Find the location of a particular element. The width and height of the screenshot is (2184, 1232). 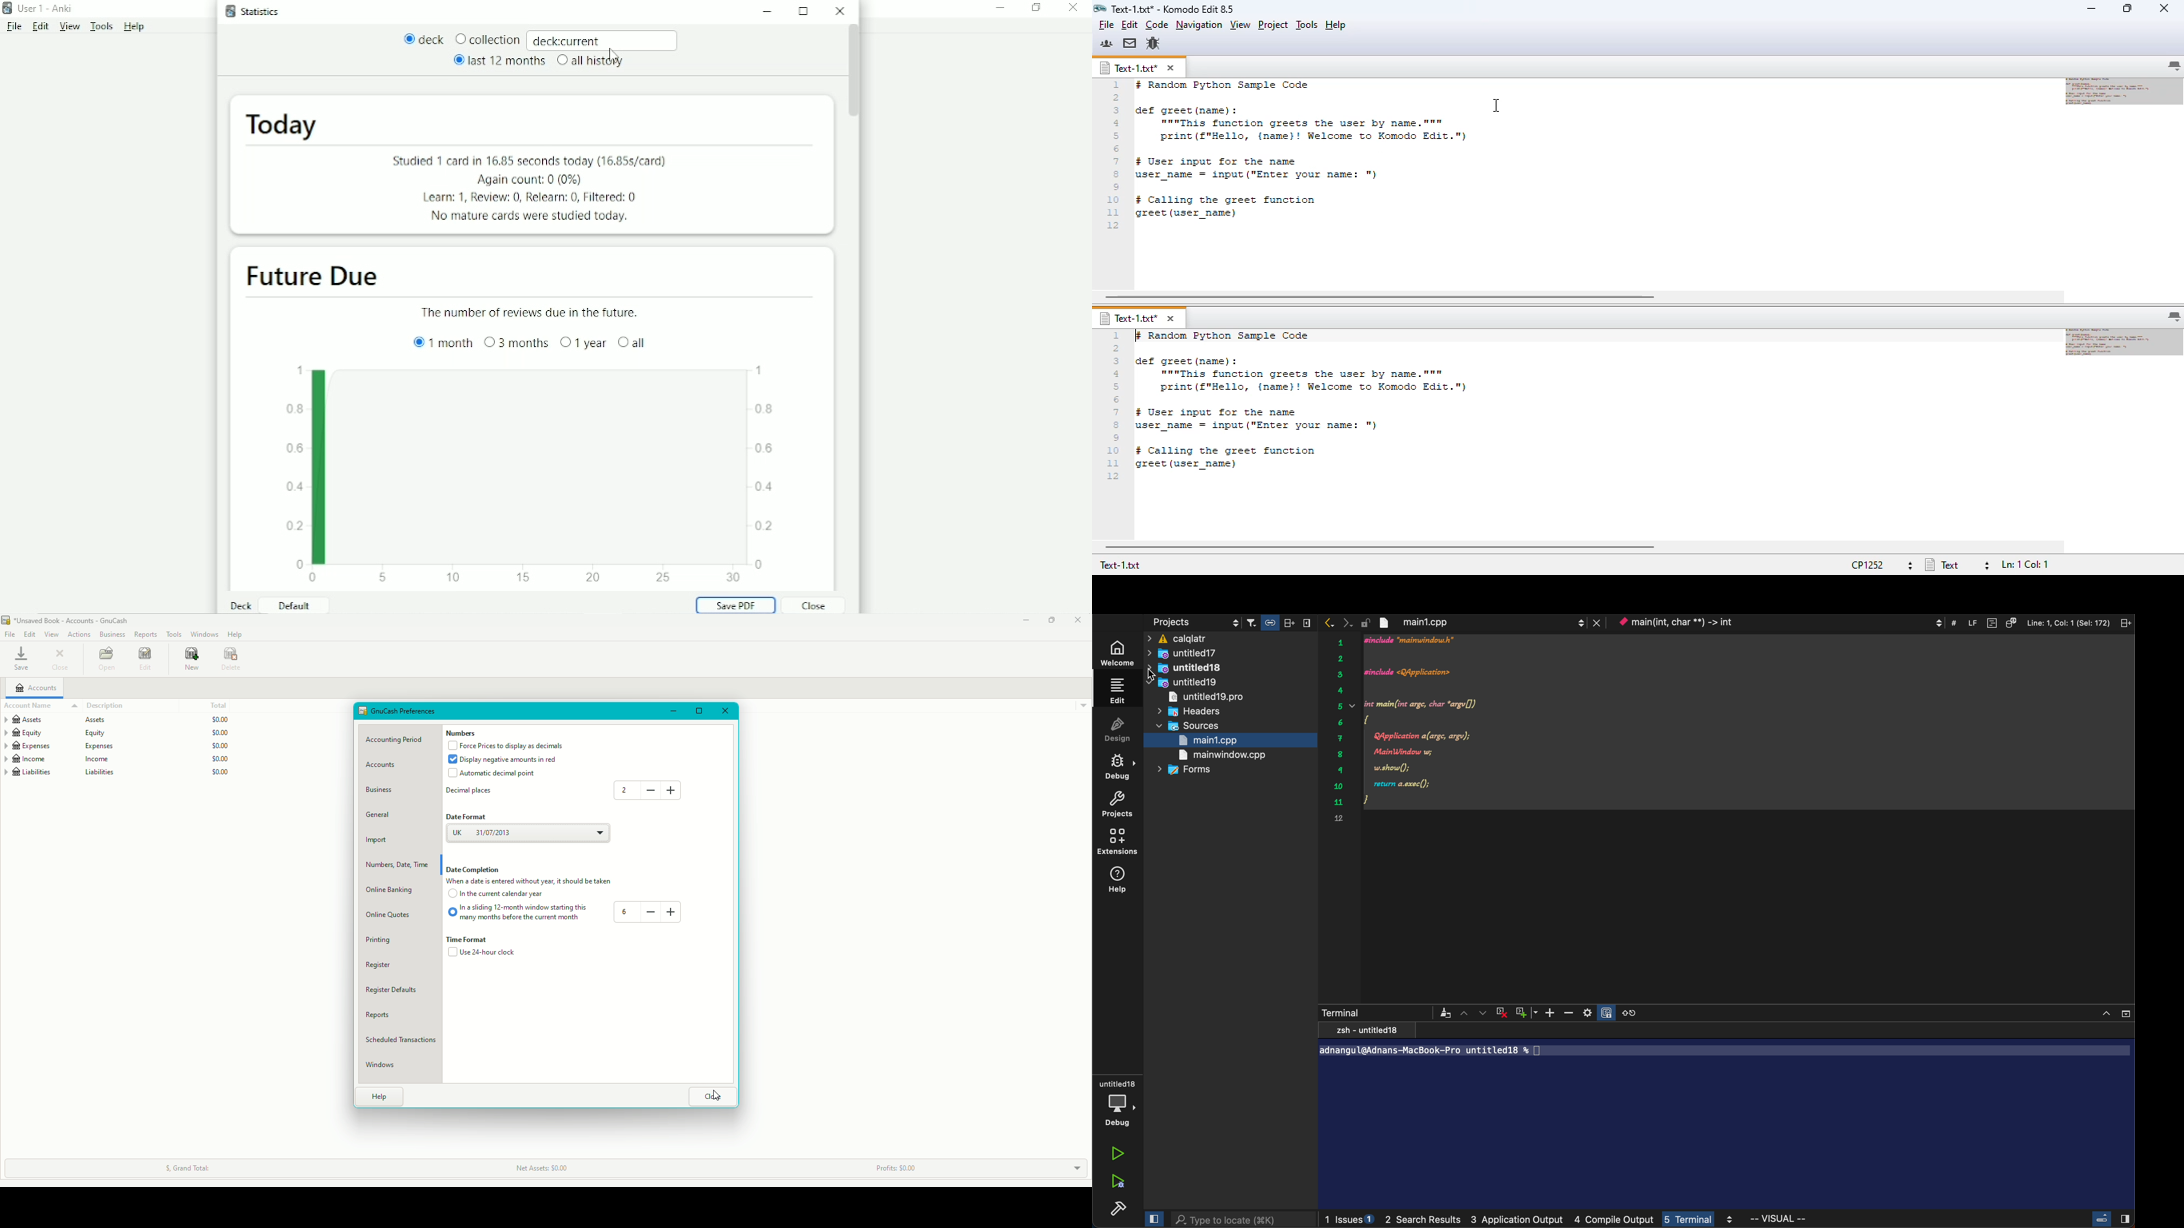

3 months is located at coordinates (516, 342).